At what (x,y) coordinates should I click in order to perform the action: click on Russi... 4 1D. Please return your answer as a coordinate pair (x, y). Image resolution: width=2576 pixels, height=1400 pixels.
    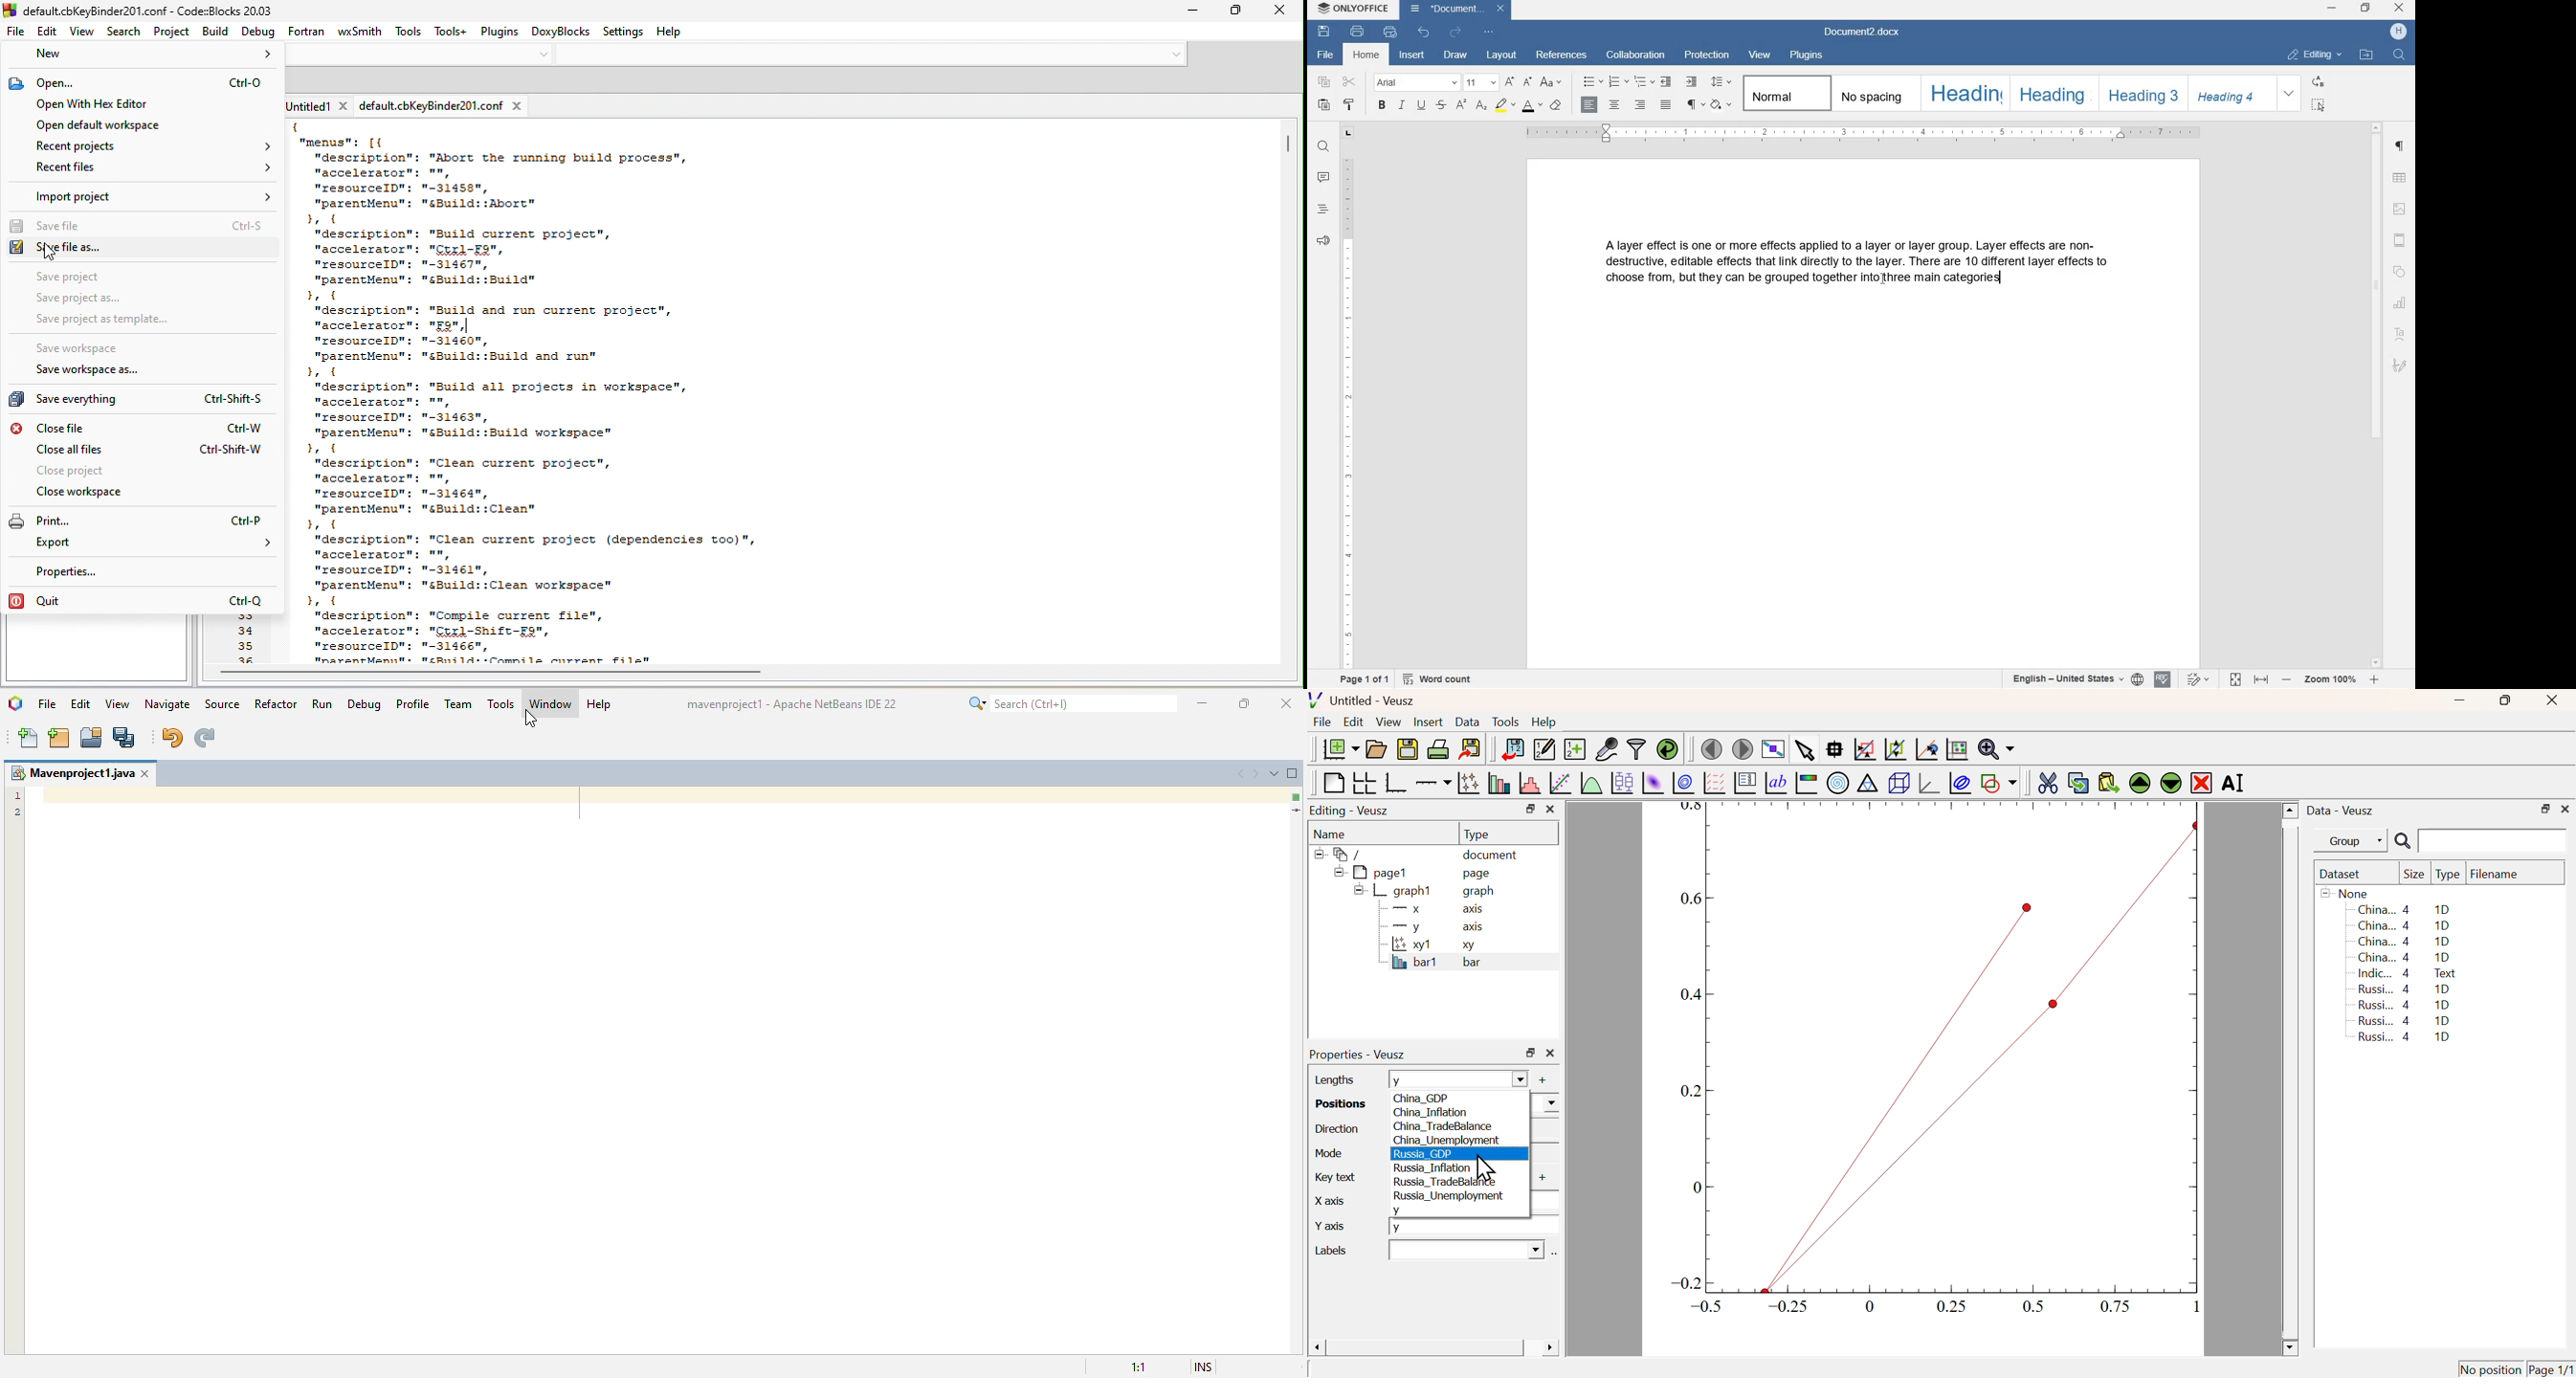
    Looking at the image, I should click on (2407, 1038).